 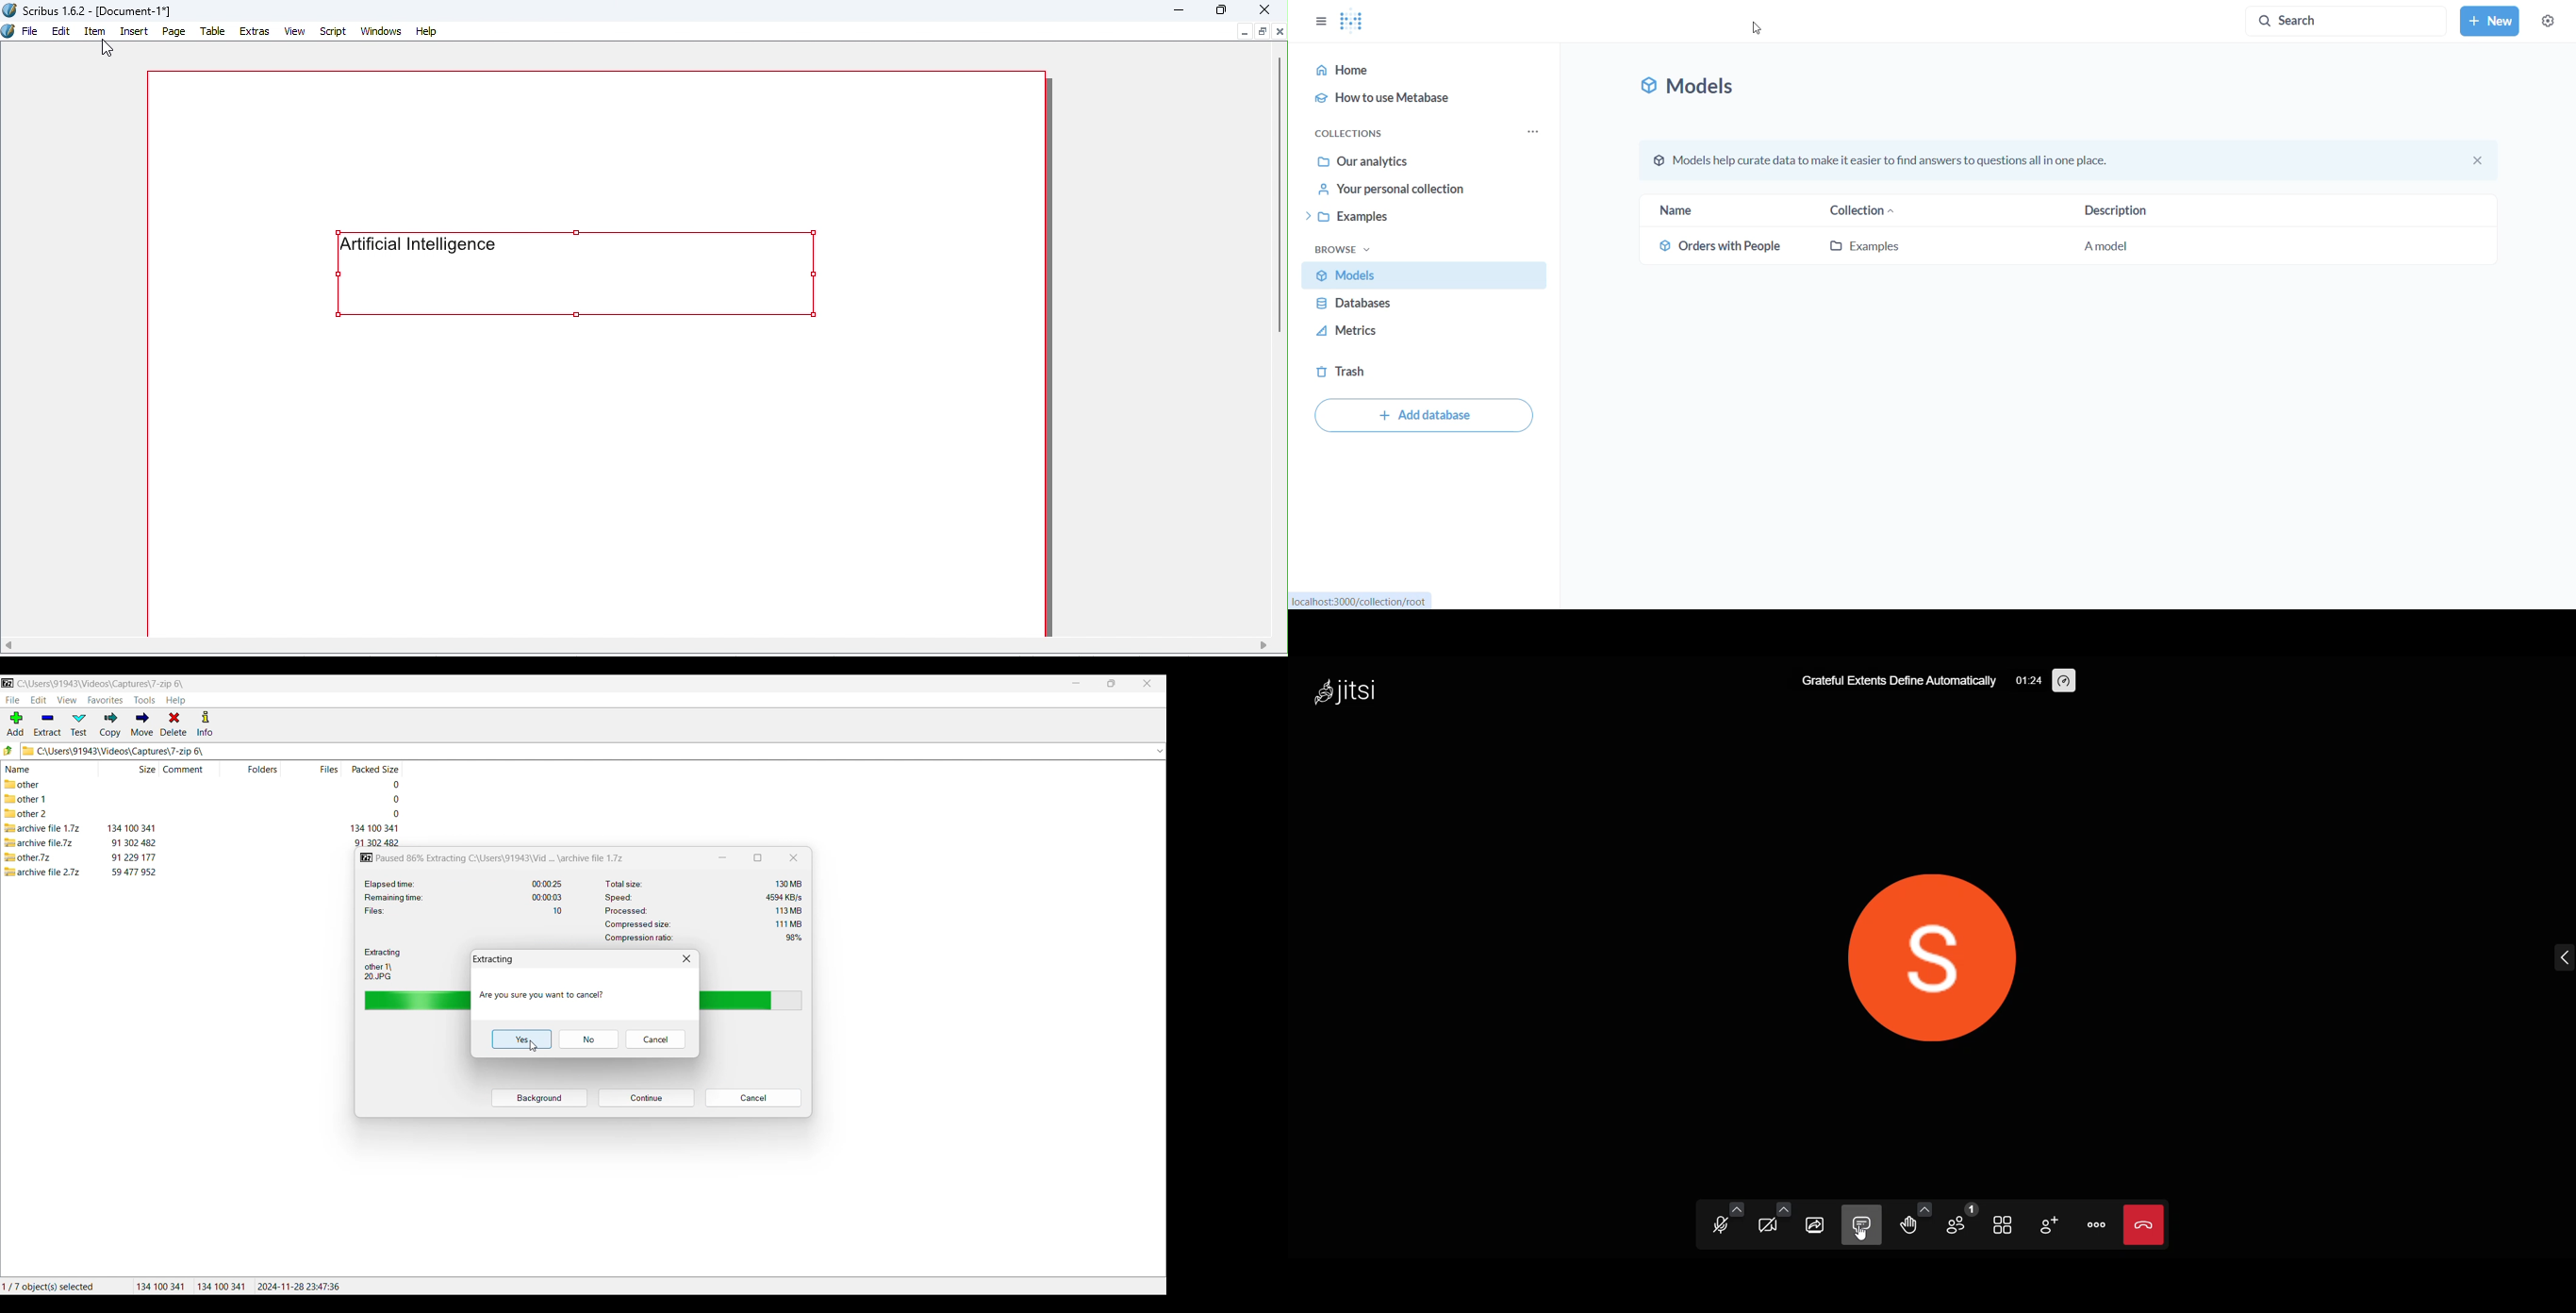 What do you see at coordinates (2489, 20) in the screenshot?
I see `new button` at bounding box center [2489, 20].